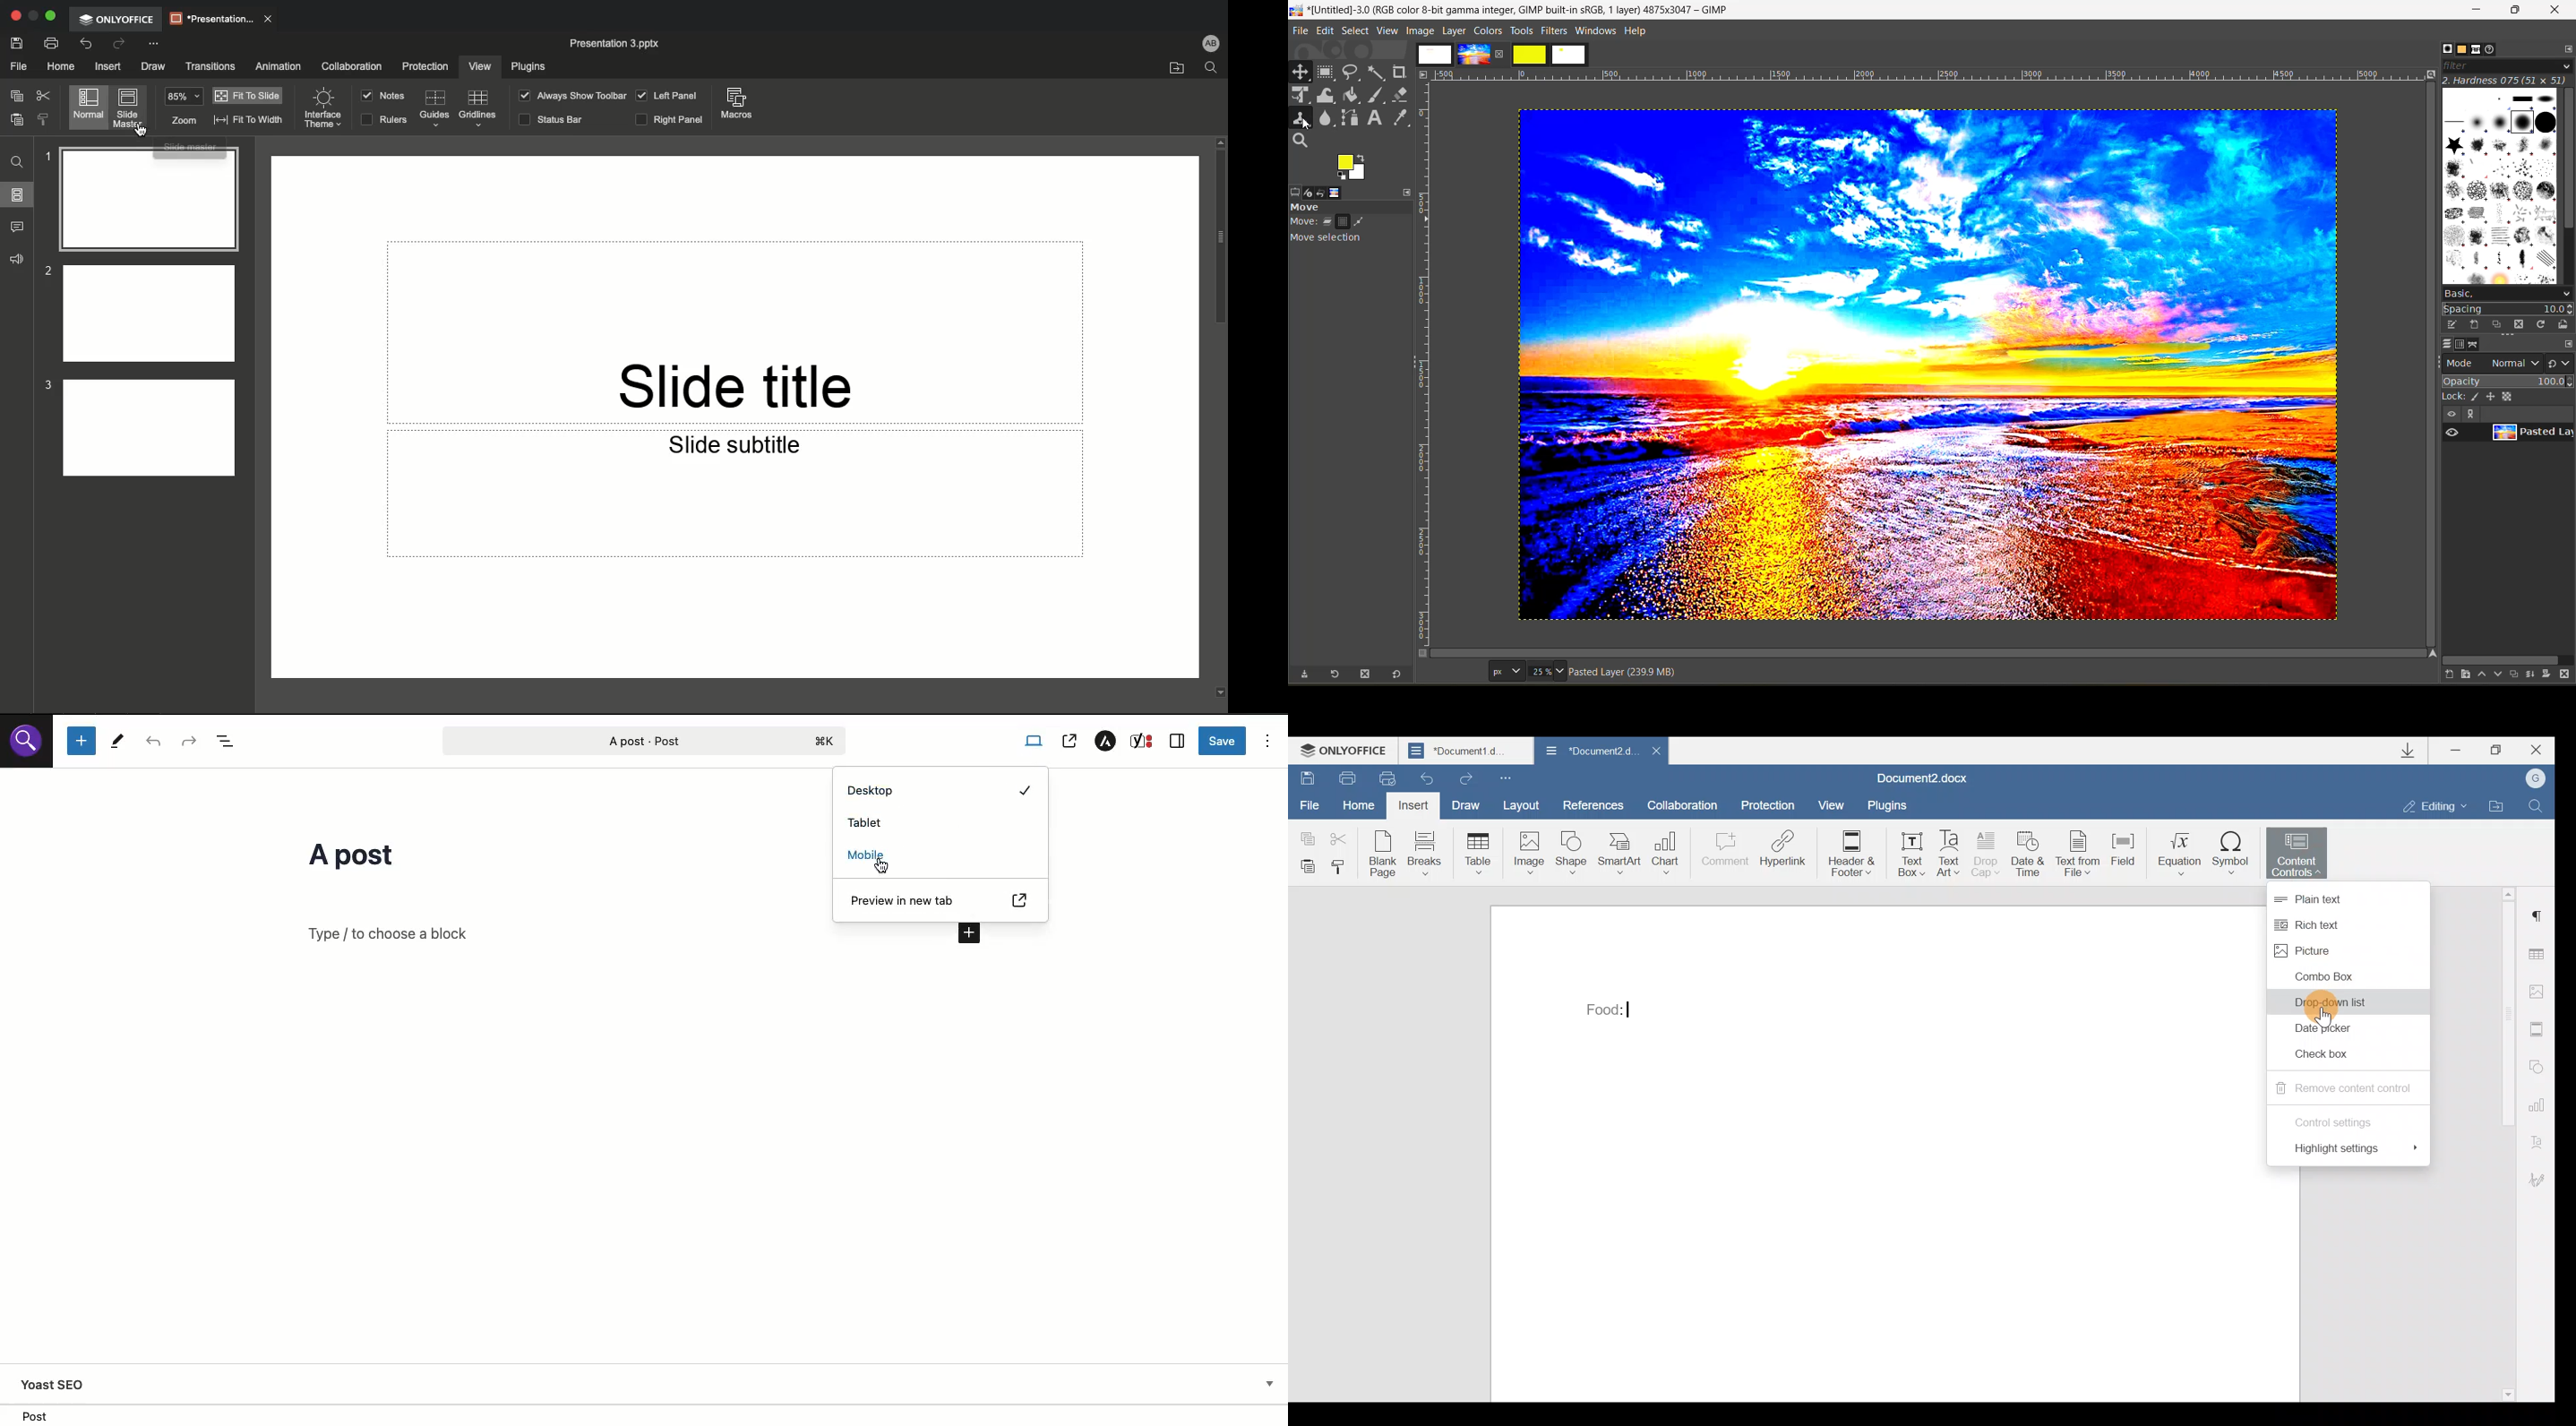 This screenshot has width=2576, height=1428. What do you see at coordinates (2534, 750) in the screenshot?
I see `Close` at bounding box center [2534, 750].